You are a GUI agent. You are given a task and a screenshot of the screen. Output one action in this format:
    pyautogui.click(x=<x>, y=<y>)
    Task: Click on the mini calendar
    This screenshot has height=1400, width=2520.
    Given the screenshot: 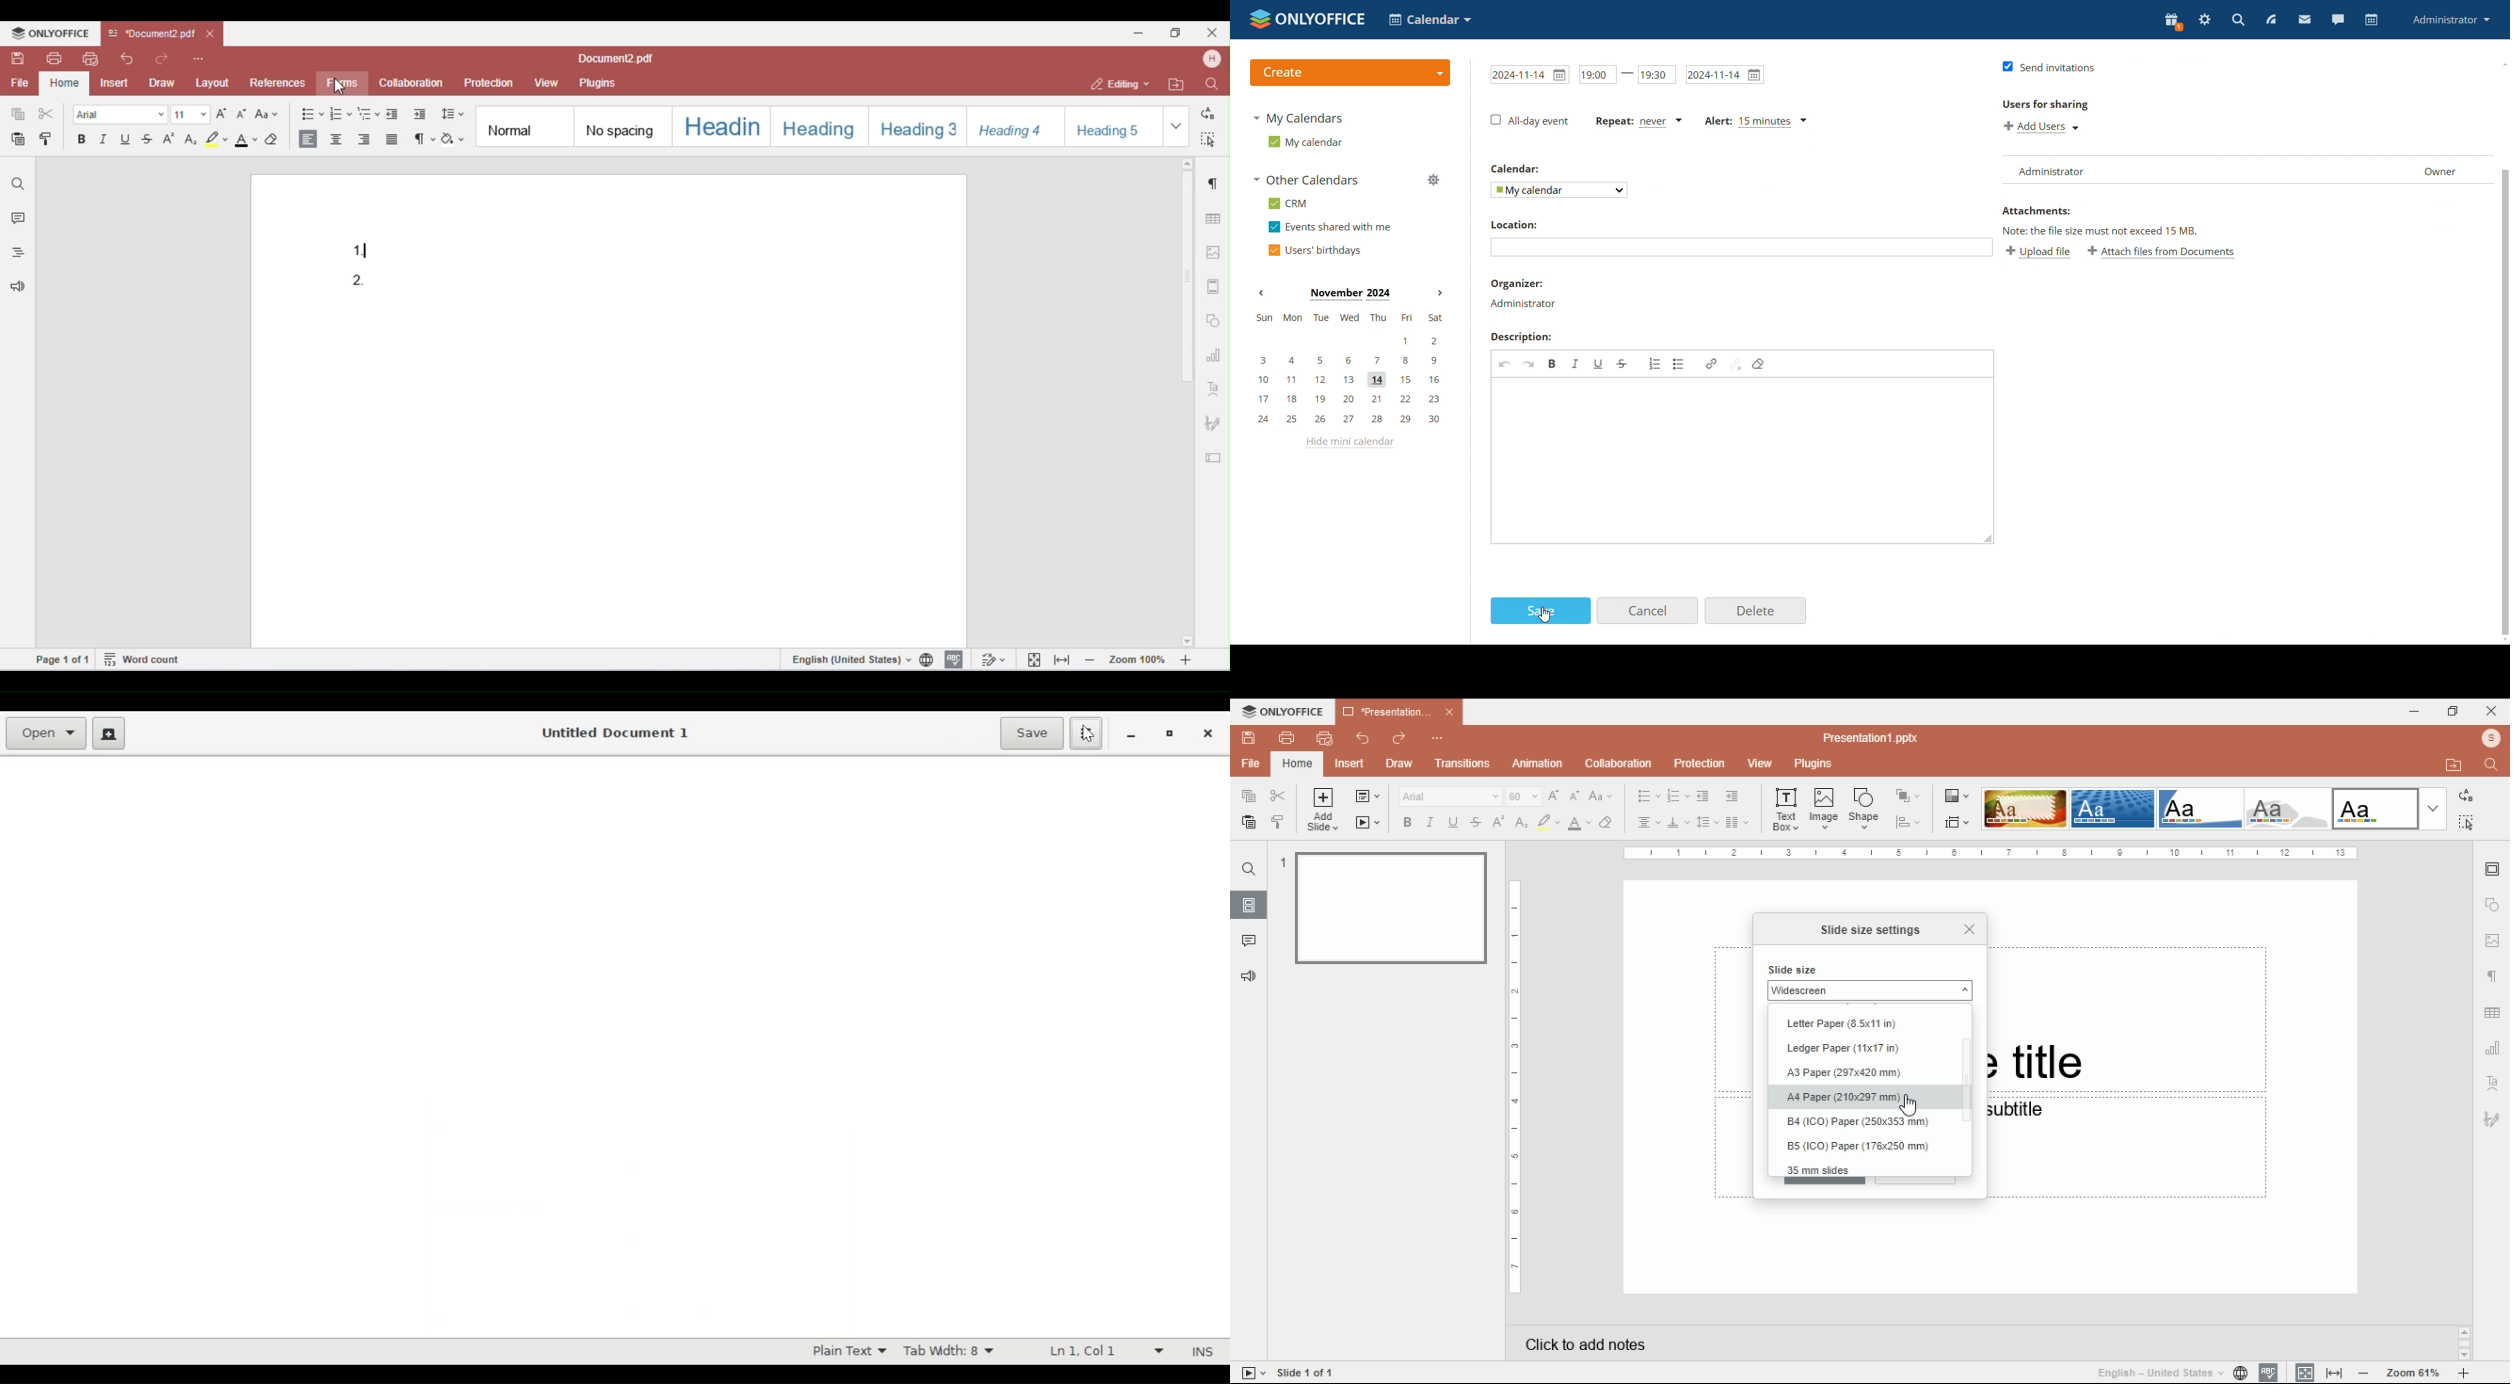 What is the action you would take?
    pyautogui.click(x=1349, y=369)
    